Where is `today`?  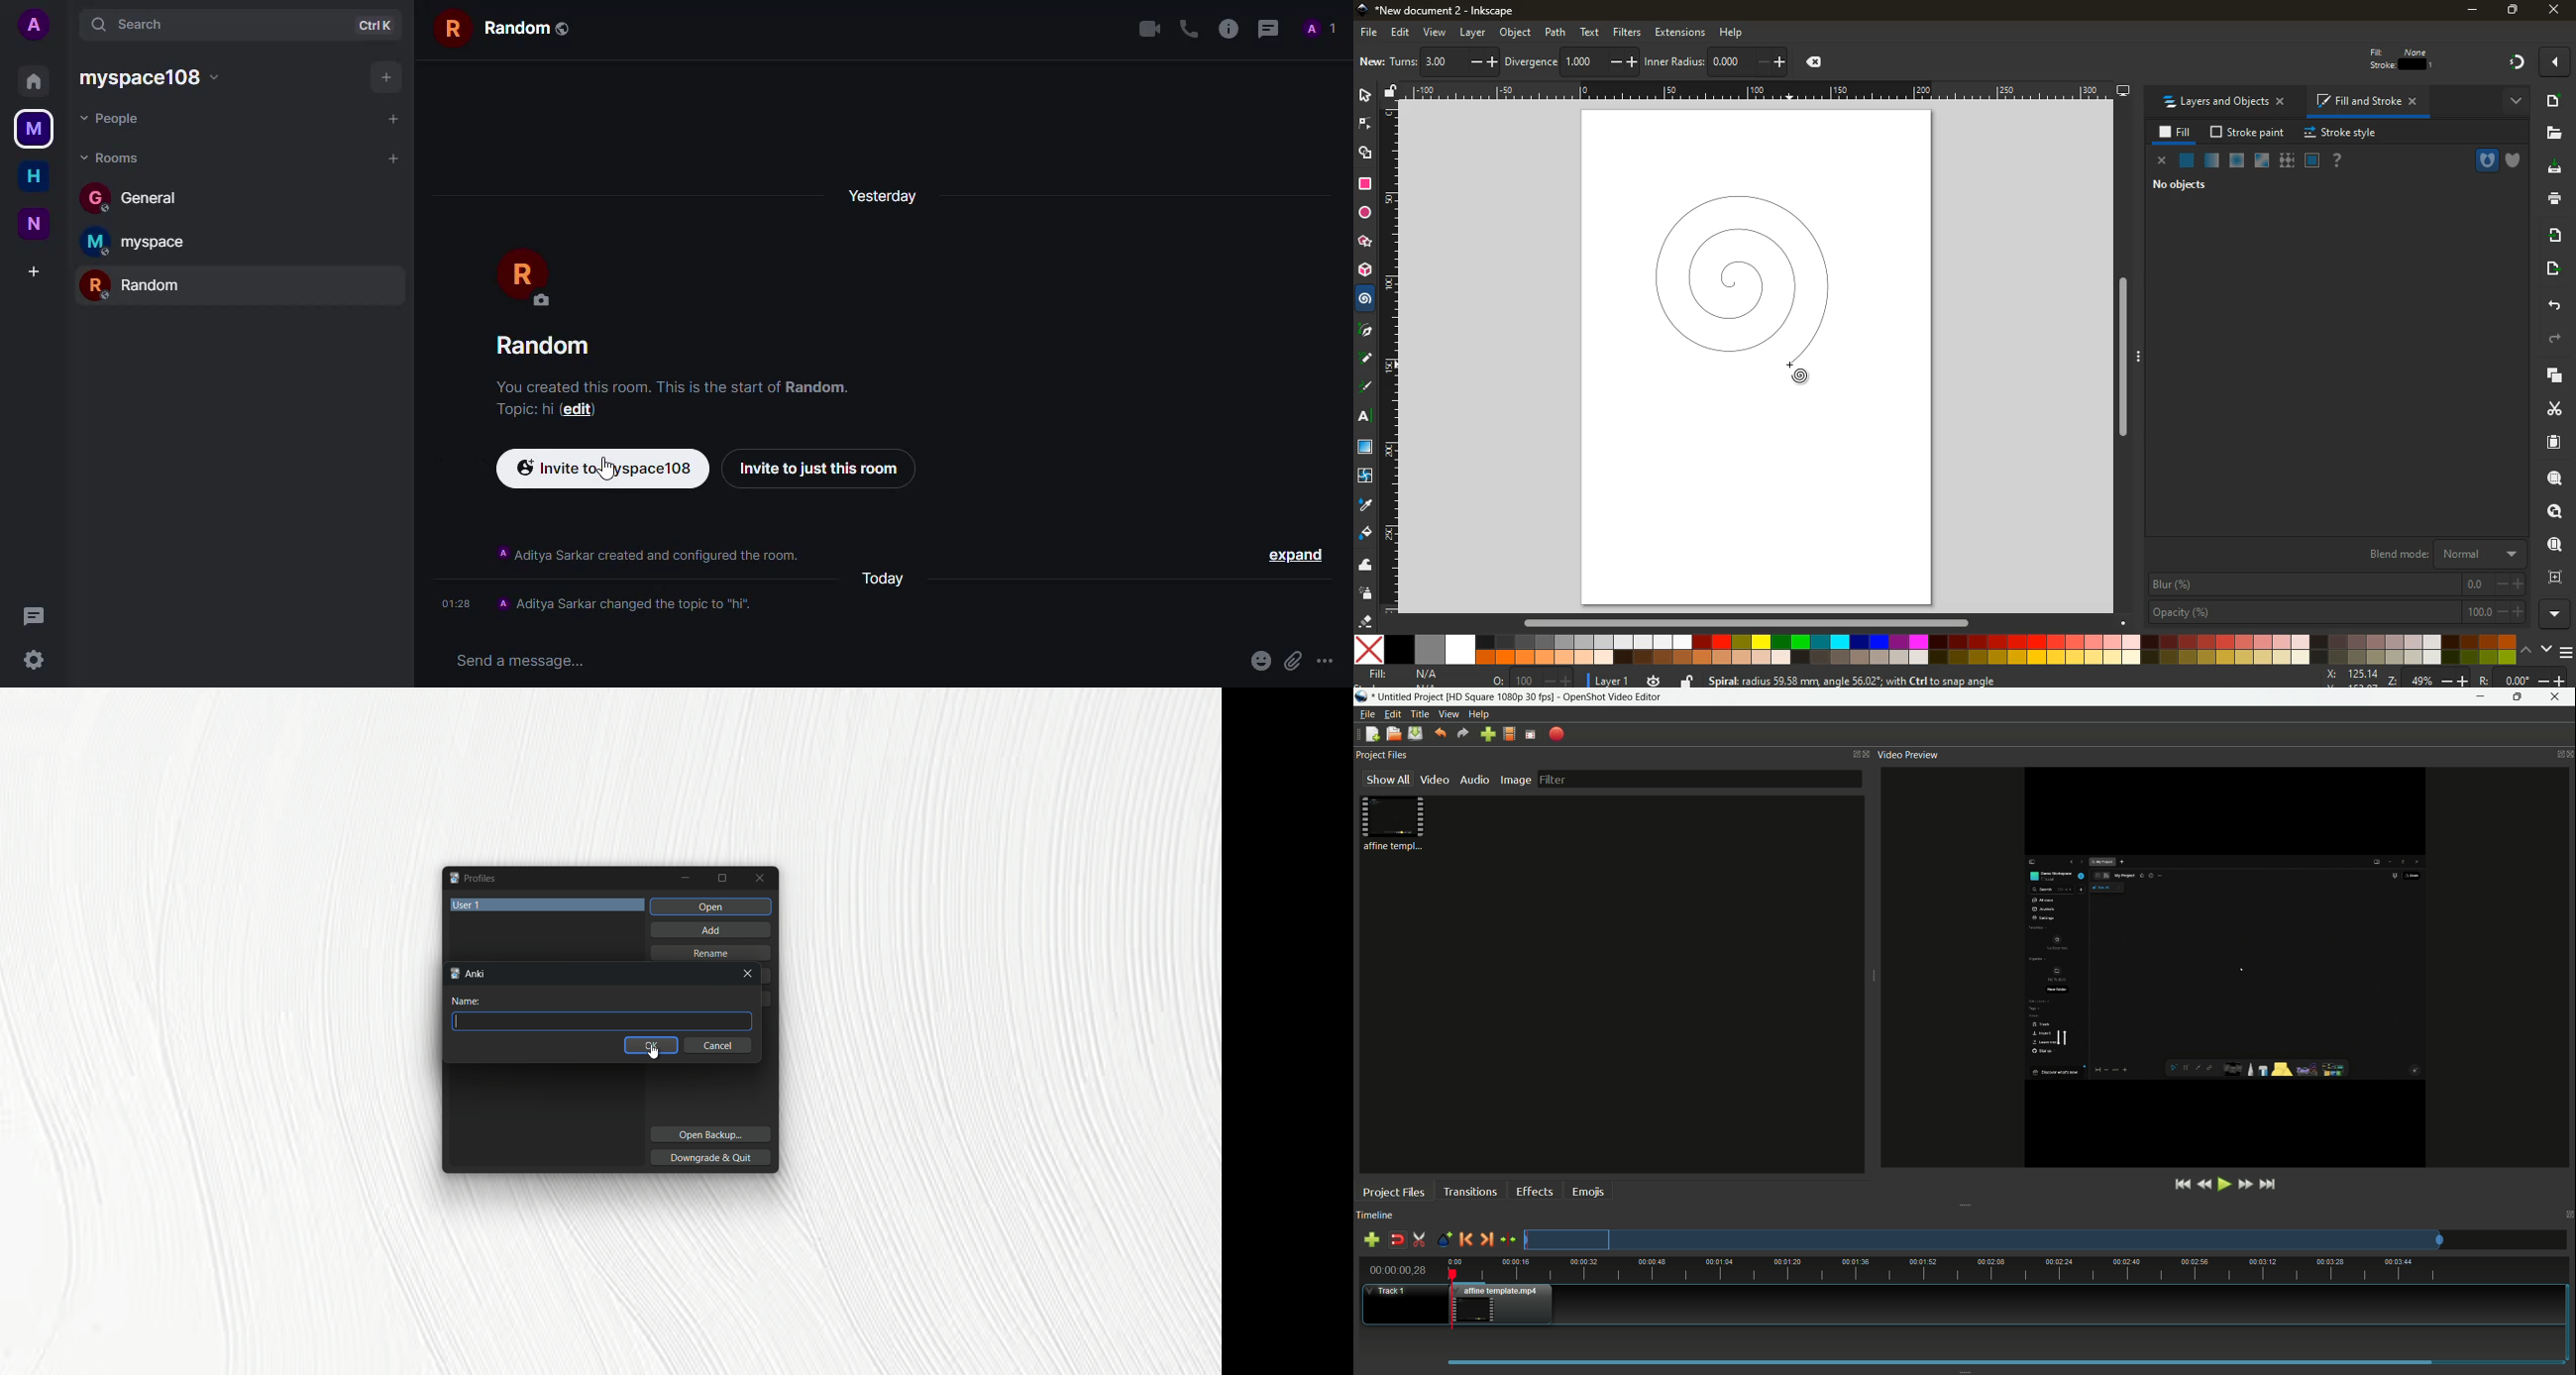 today is located at coordinates (885, 579).